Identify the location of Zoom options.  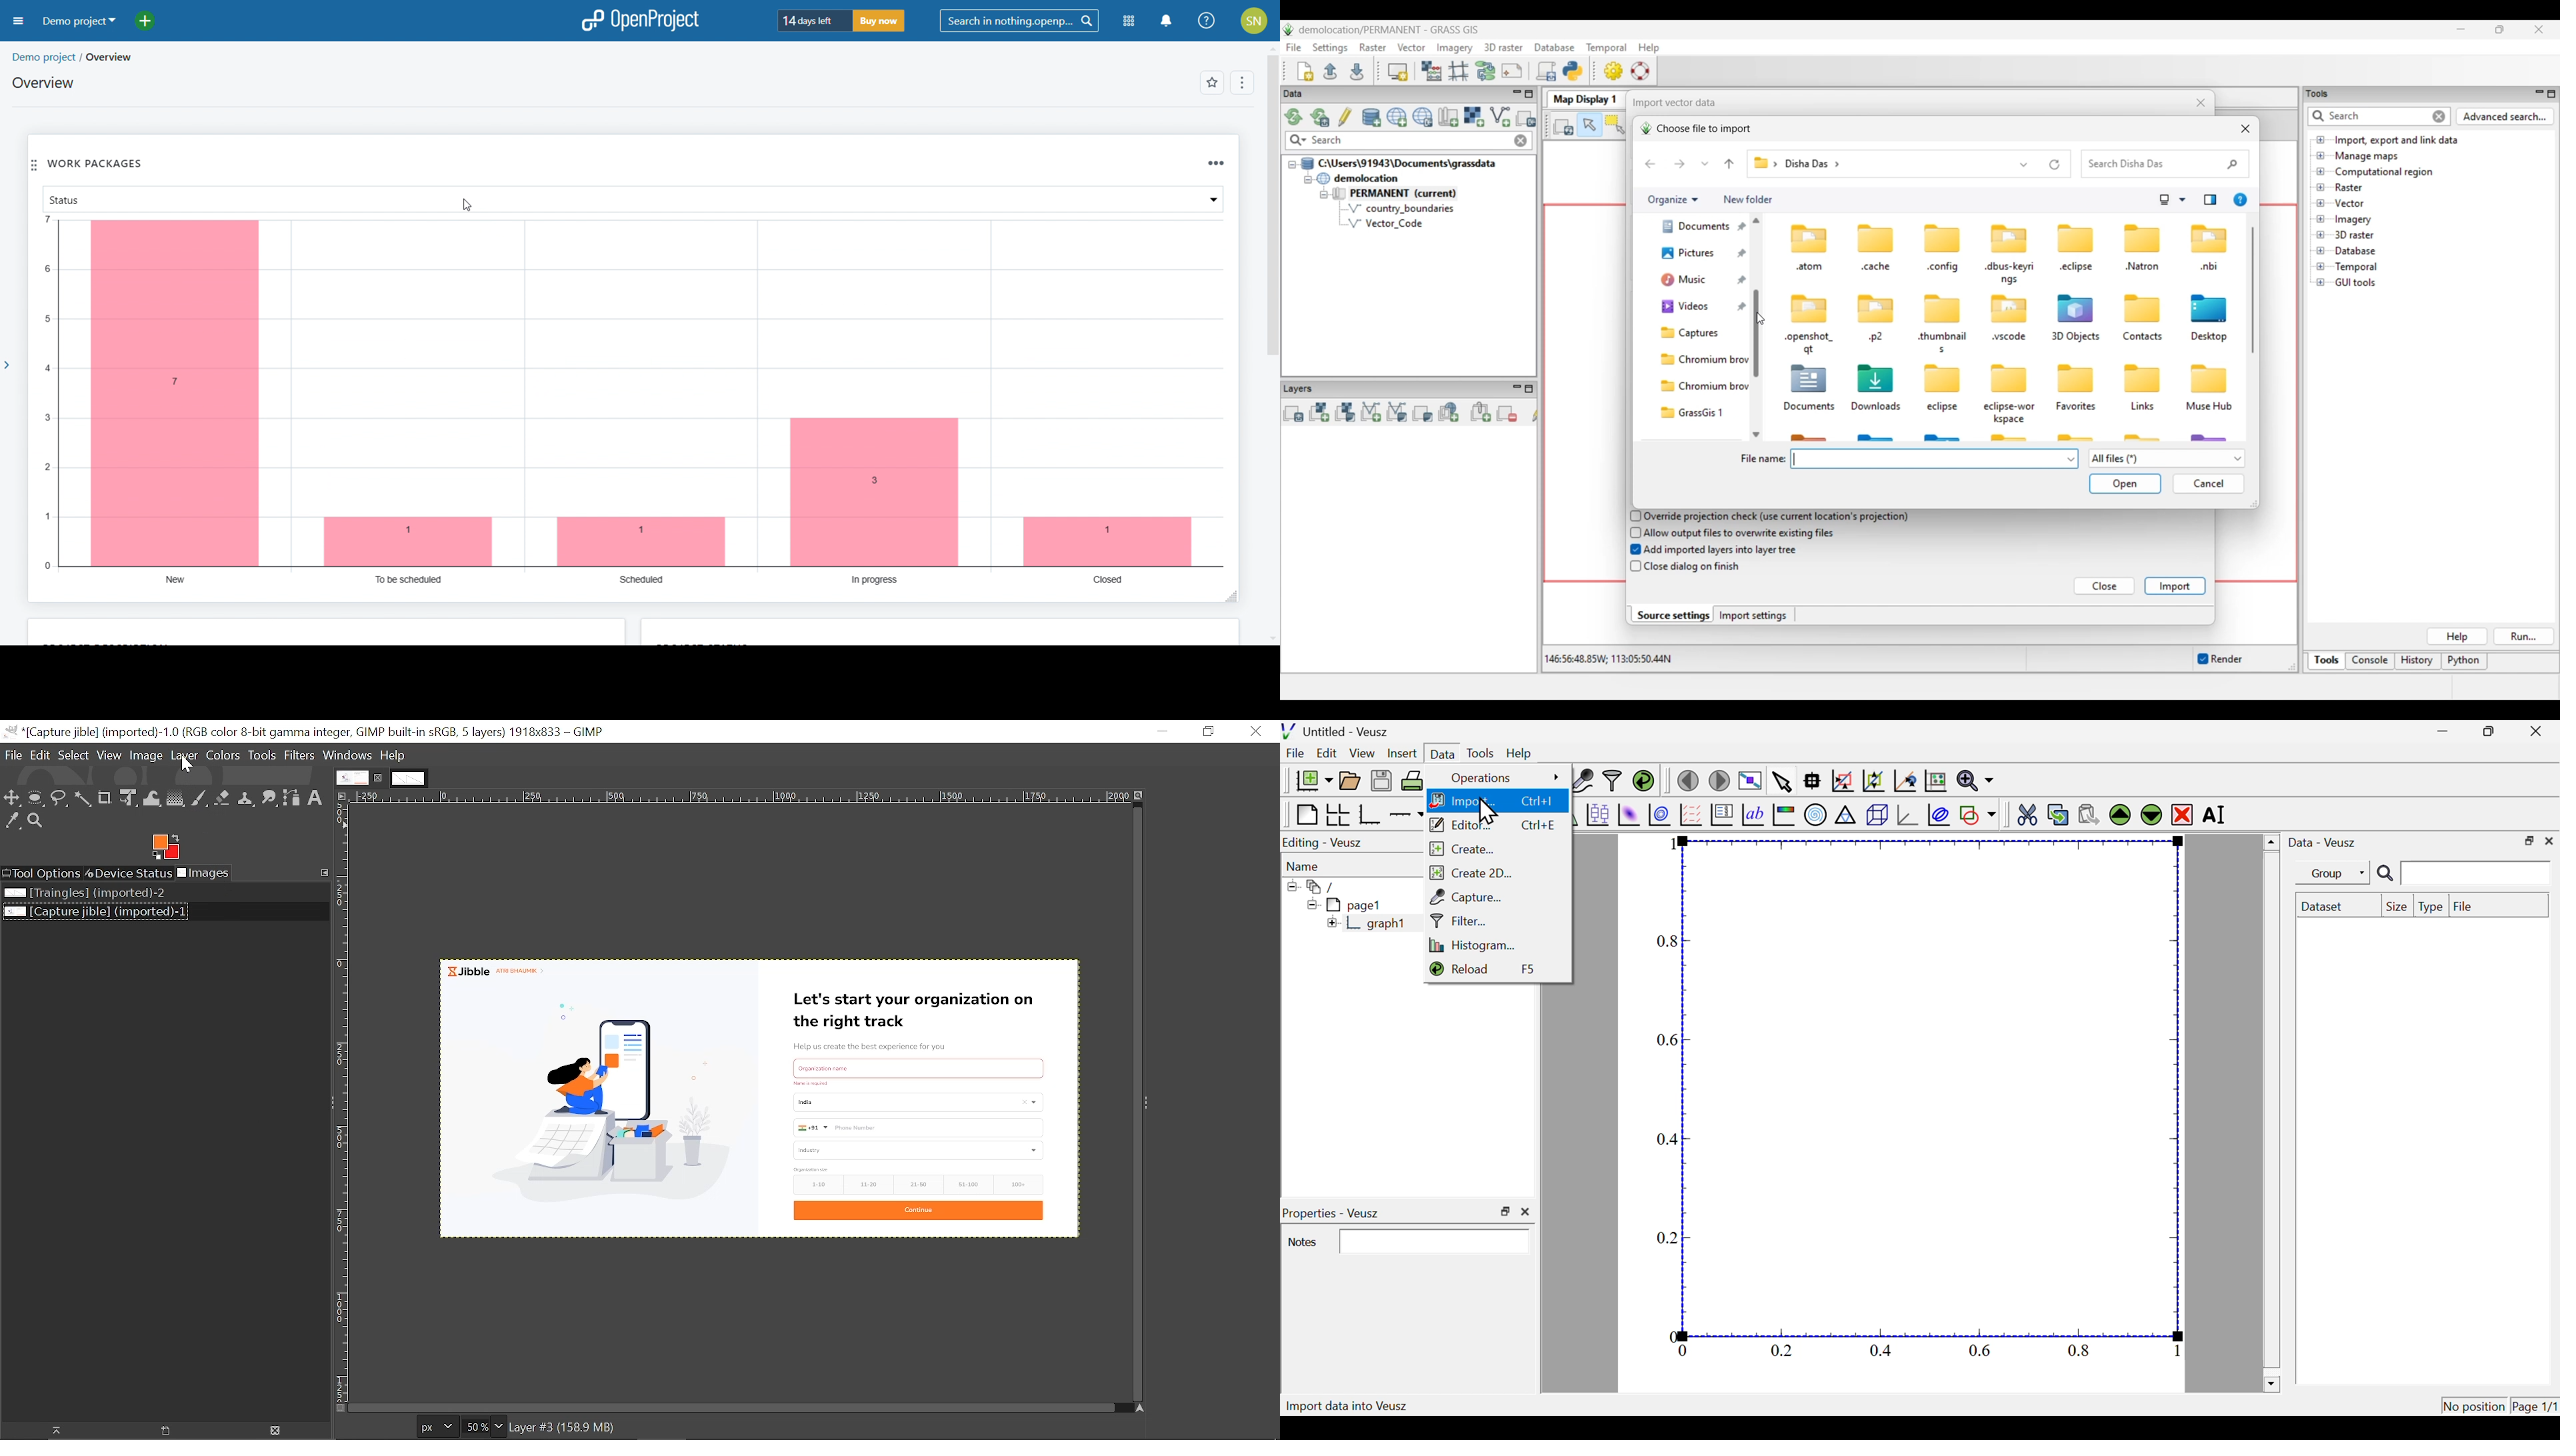
(498, 1427).